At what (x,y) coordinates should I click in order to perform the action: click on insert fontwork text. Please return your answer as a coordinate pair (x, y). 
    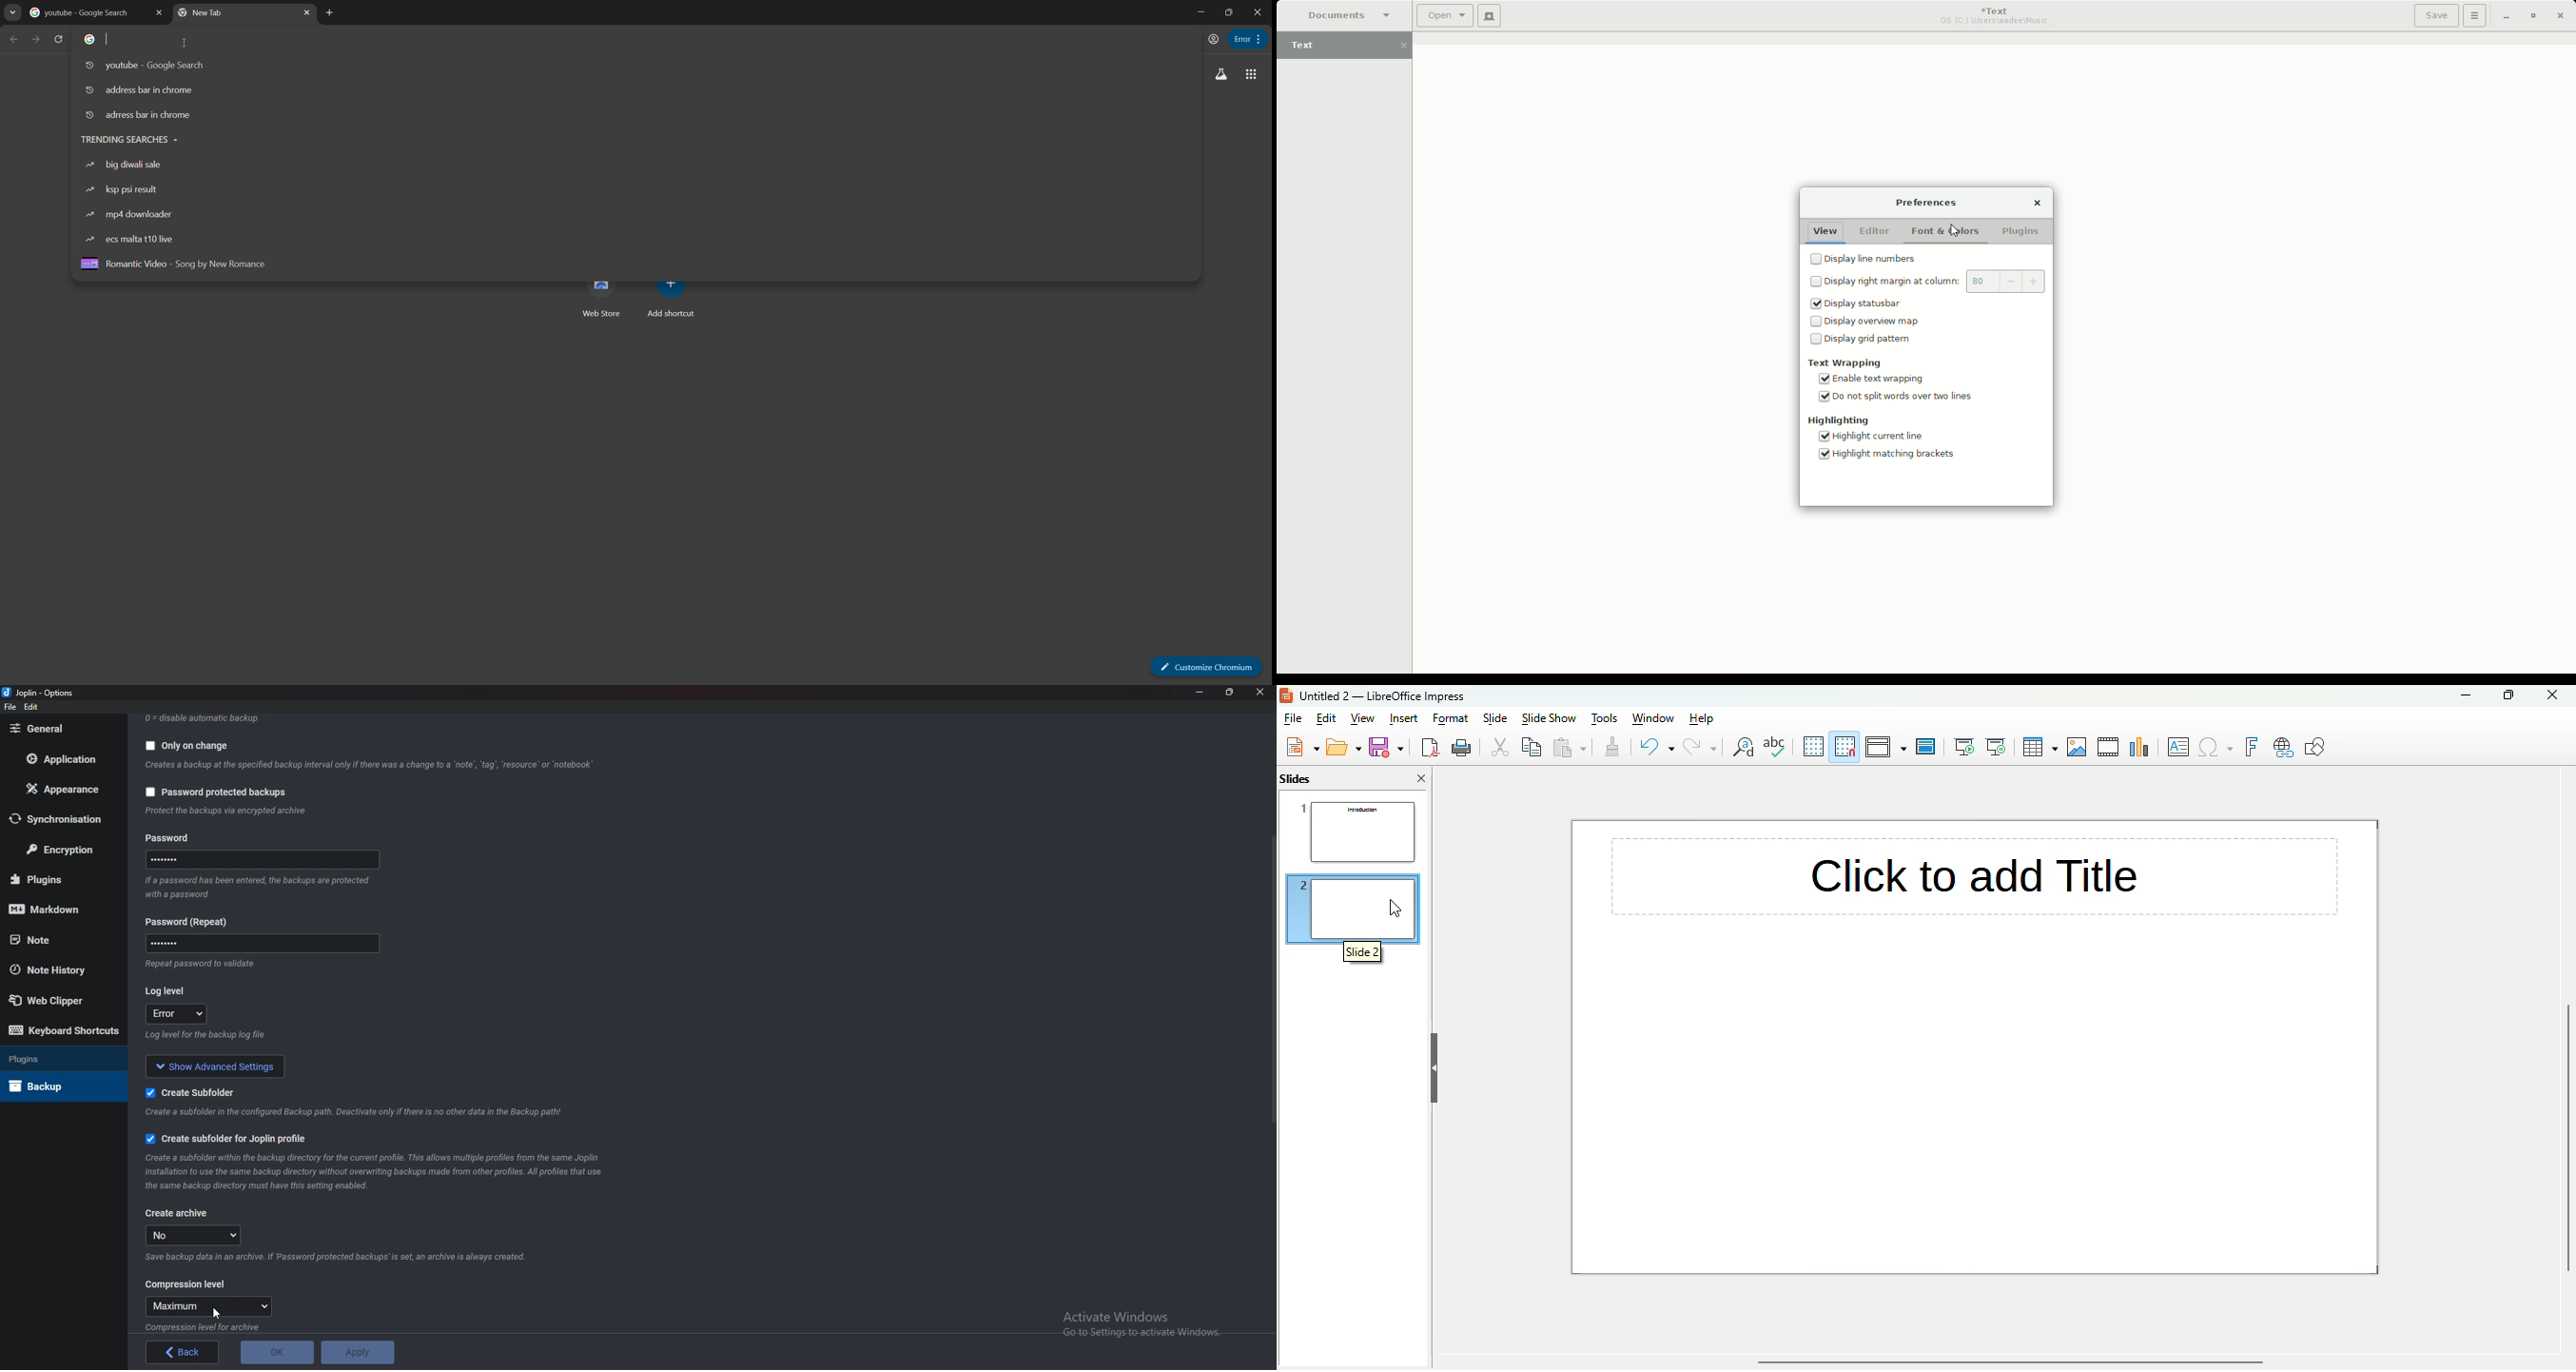
    Looking at the image, I should click on (2251, 747).